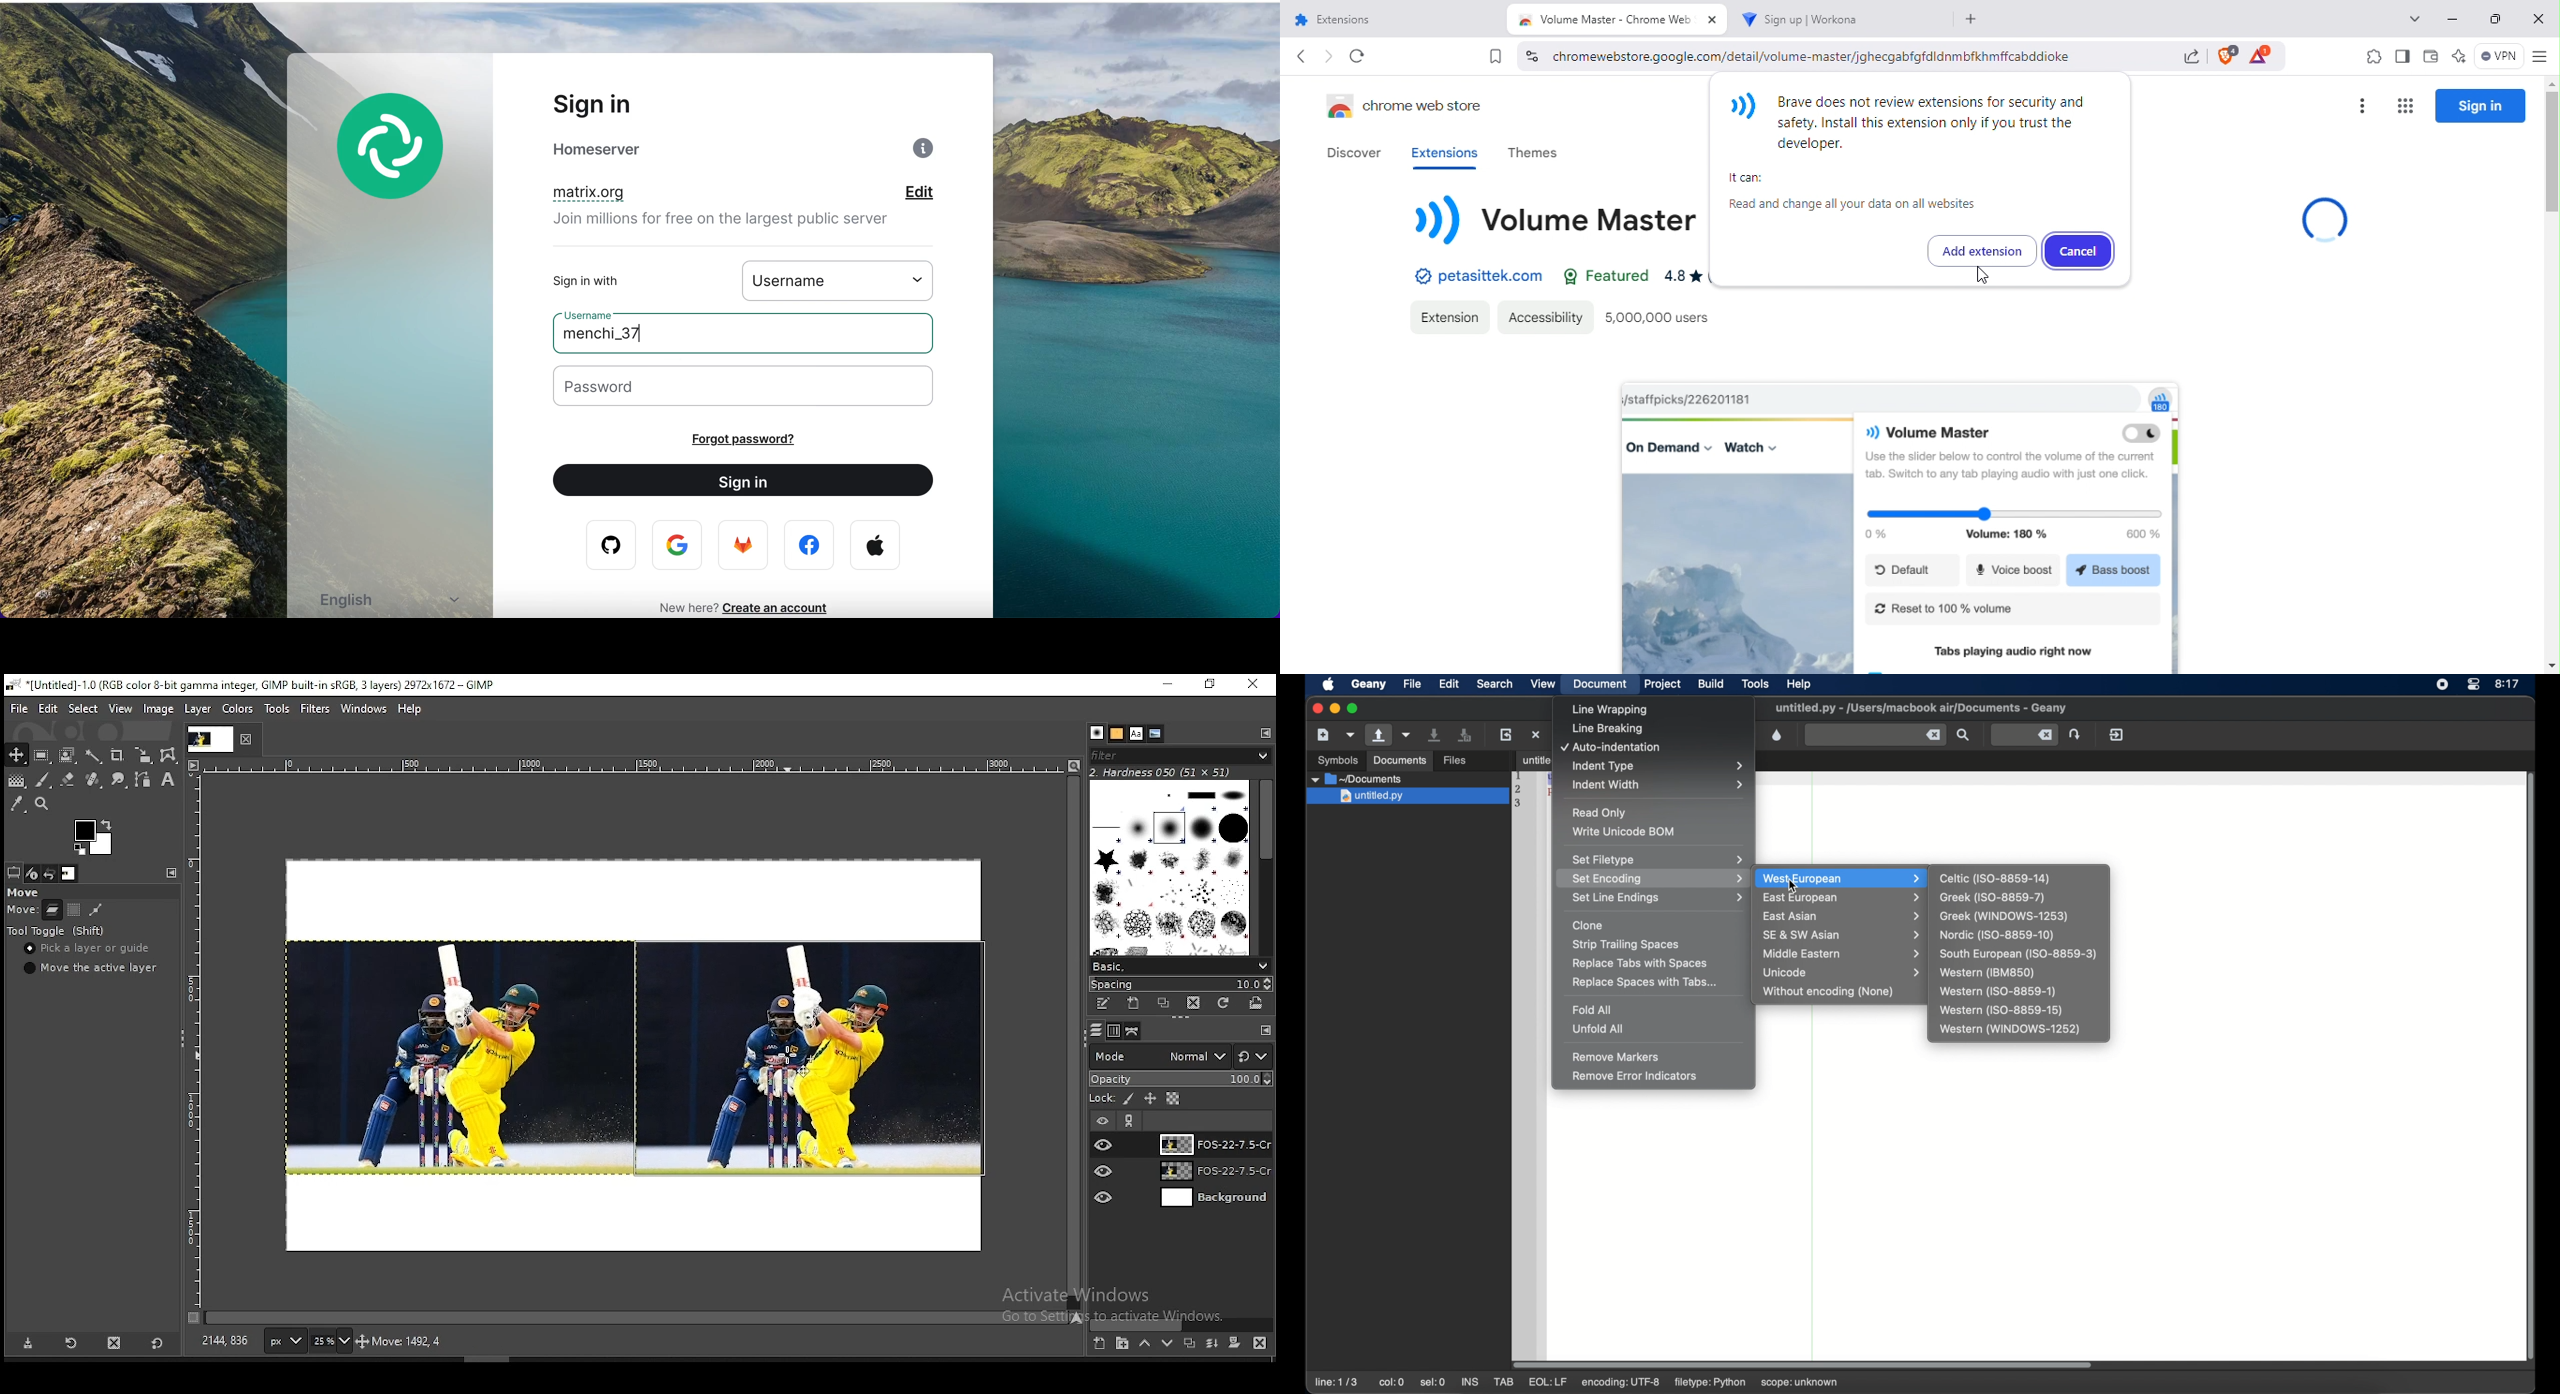 This screenshot has width=2576, height=1400. What do you see at coordinates (1122, 1345) in the screenshot?
I see `new layer group` at bounding box center [1122, 1345].